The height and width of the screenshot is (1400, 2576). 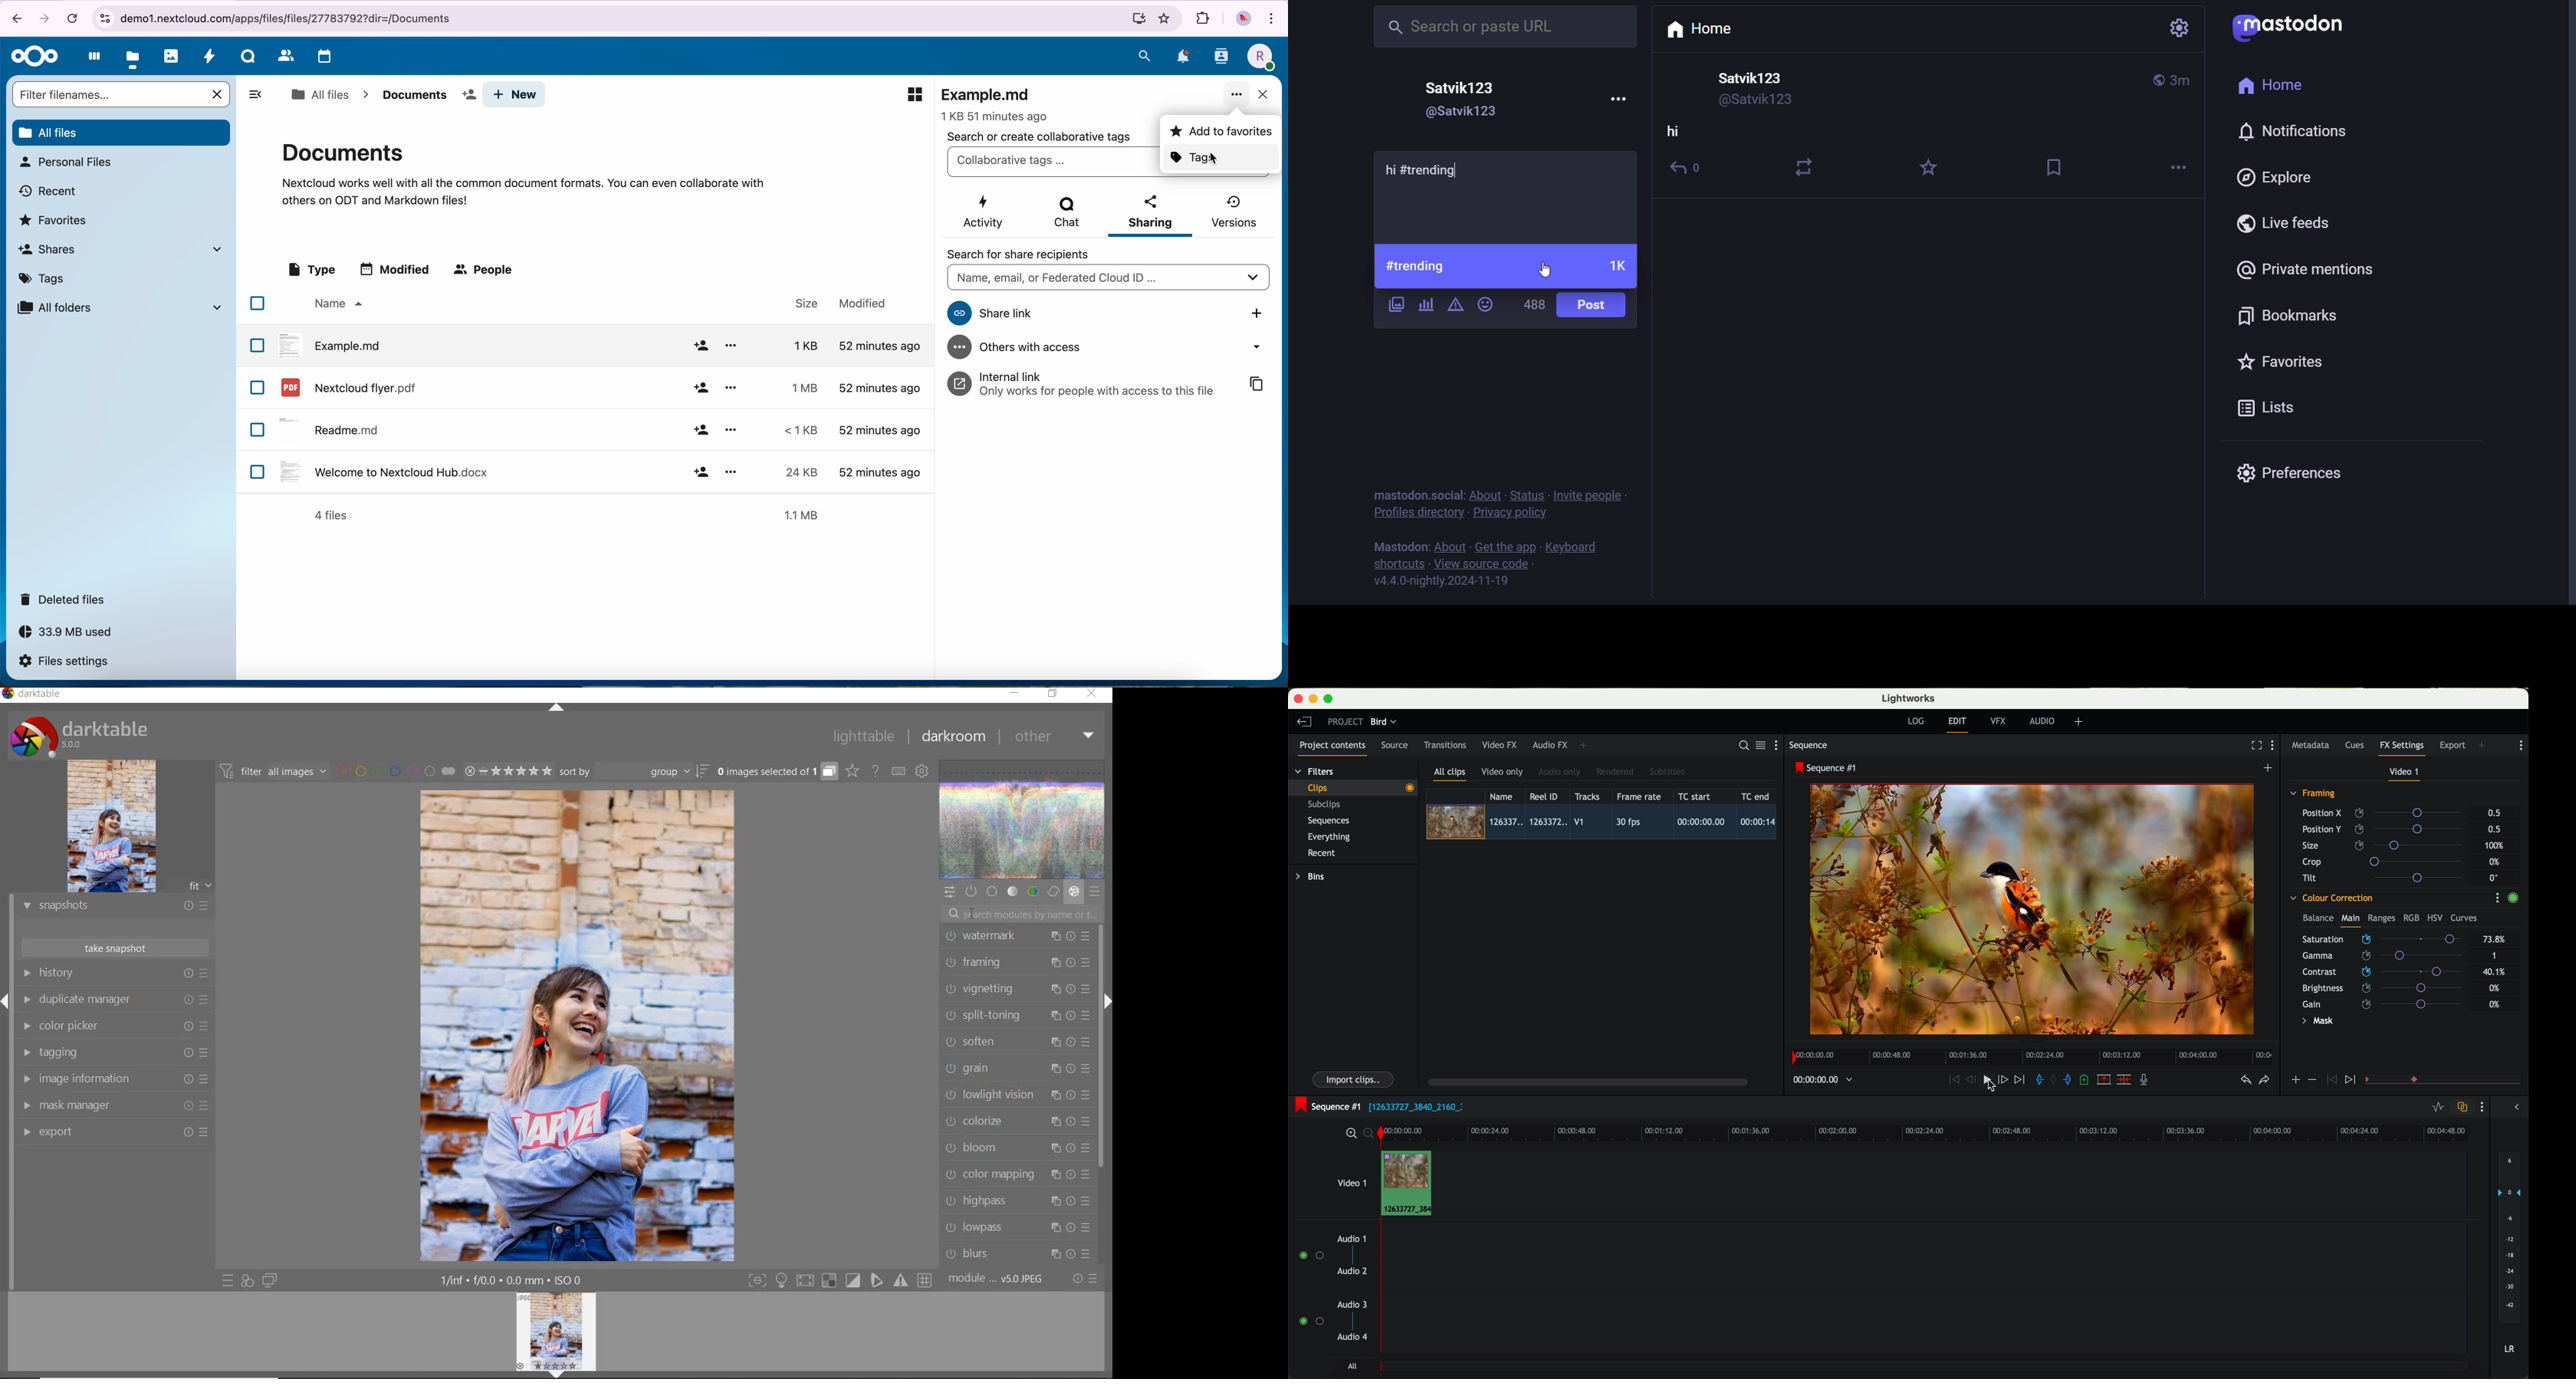 I want to click on click to change overlays on thumbnails, so click(x=852, y=770).